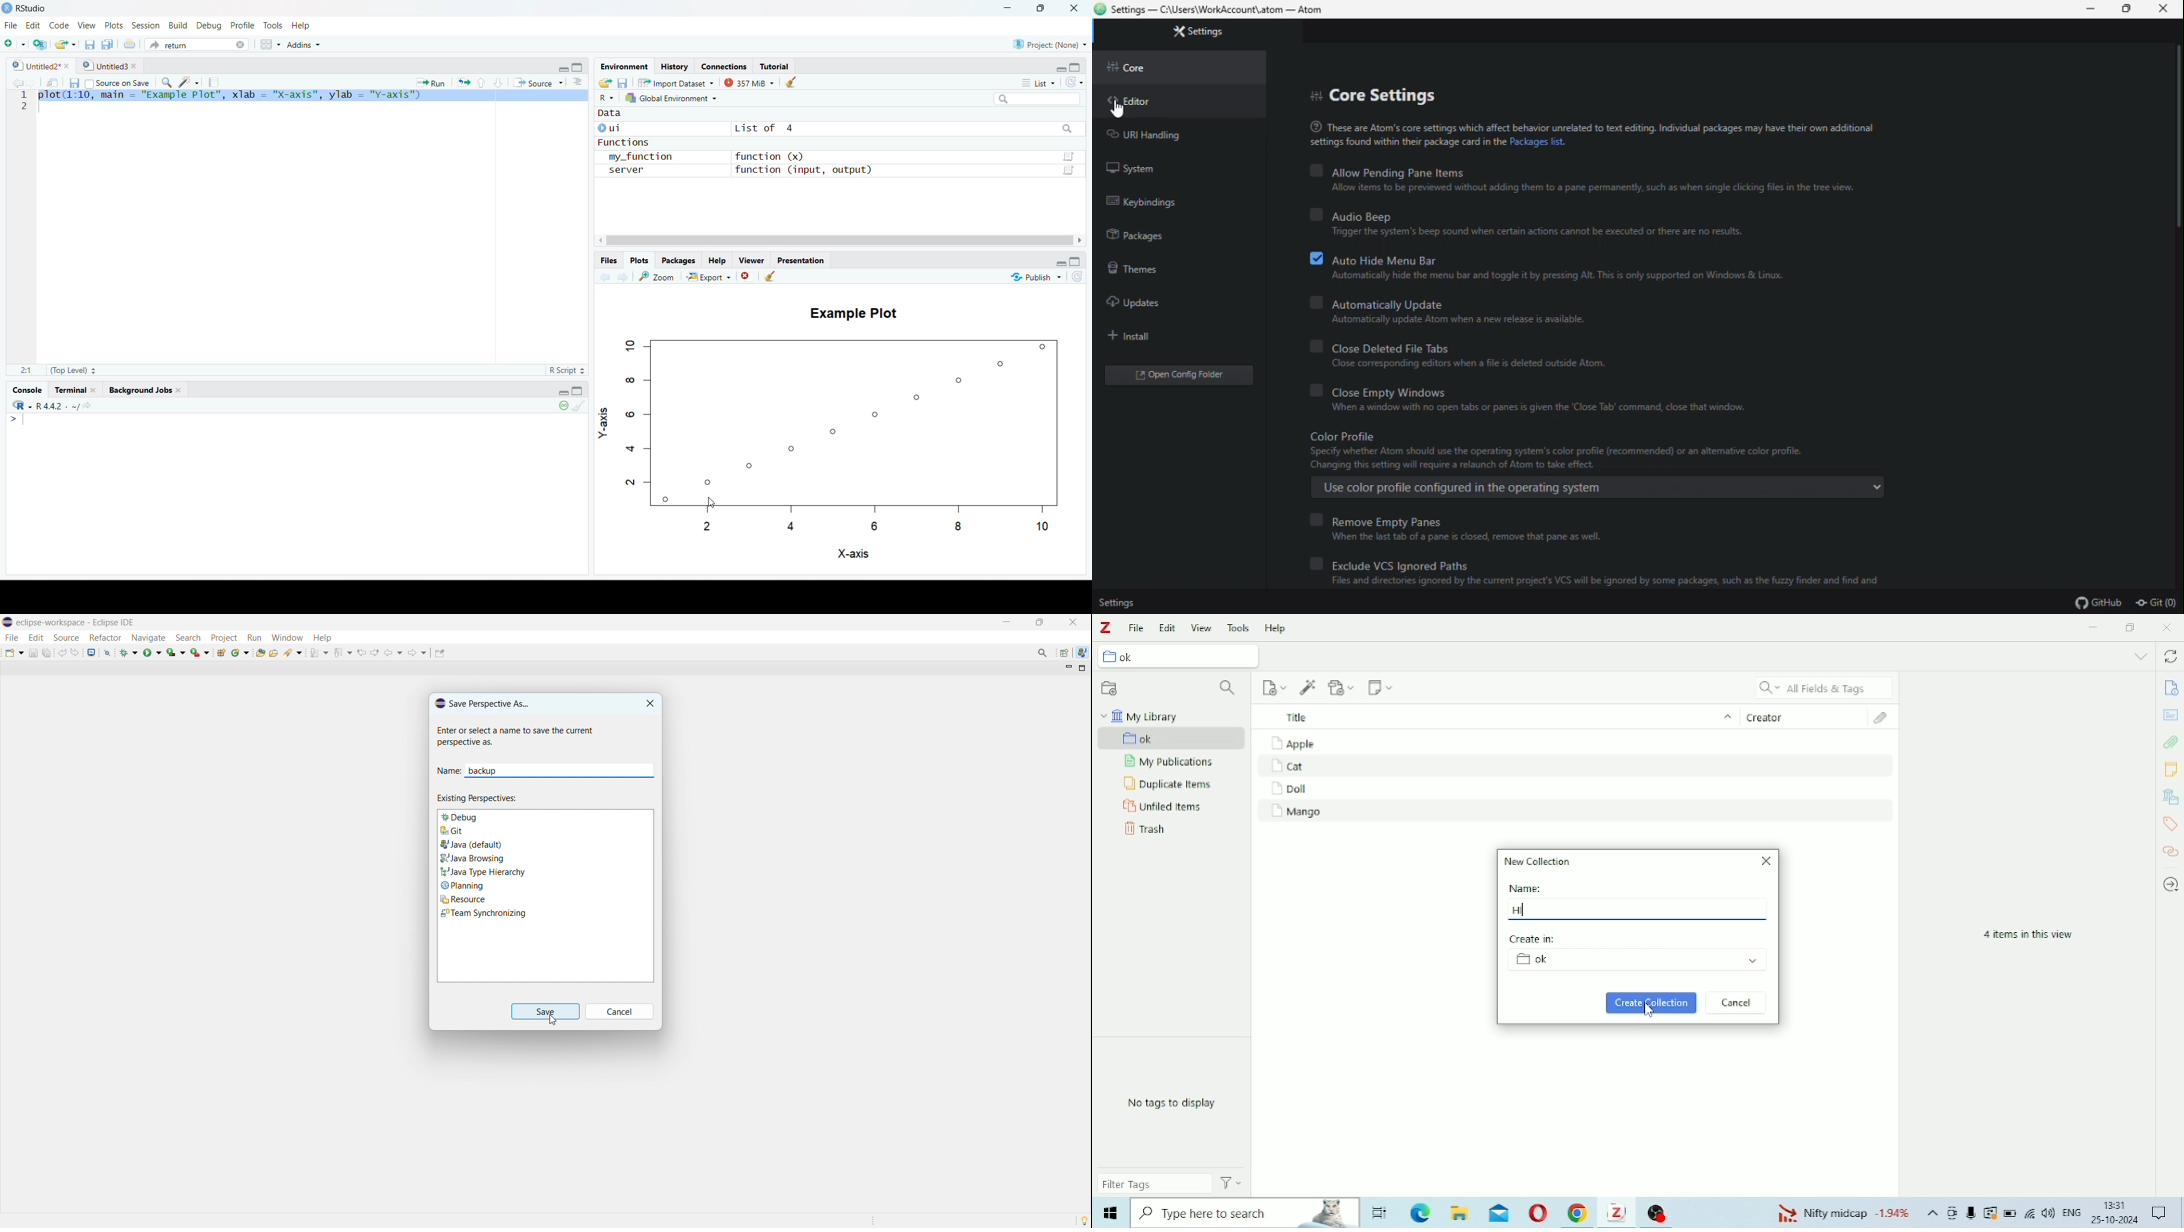  What do you see at coordinates (108, 46) in the screenshot?
I see `Save all open documents (Ctrl + Alt + S)` at bounding box center [108, 46].